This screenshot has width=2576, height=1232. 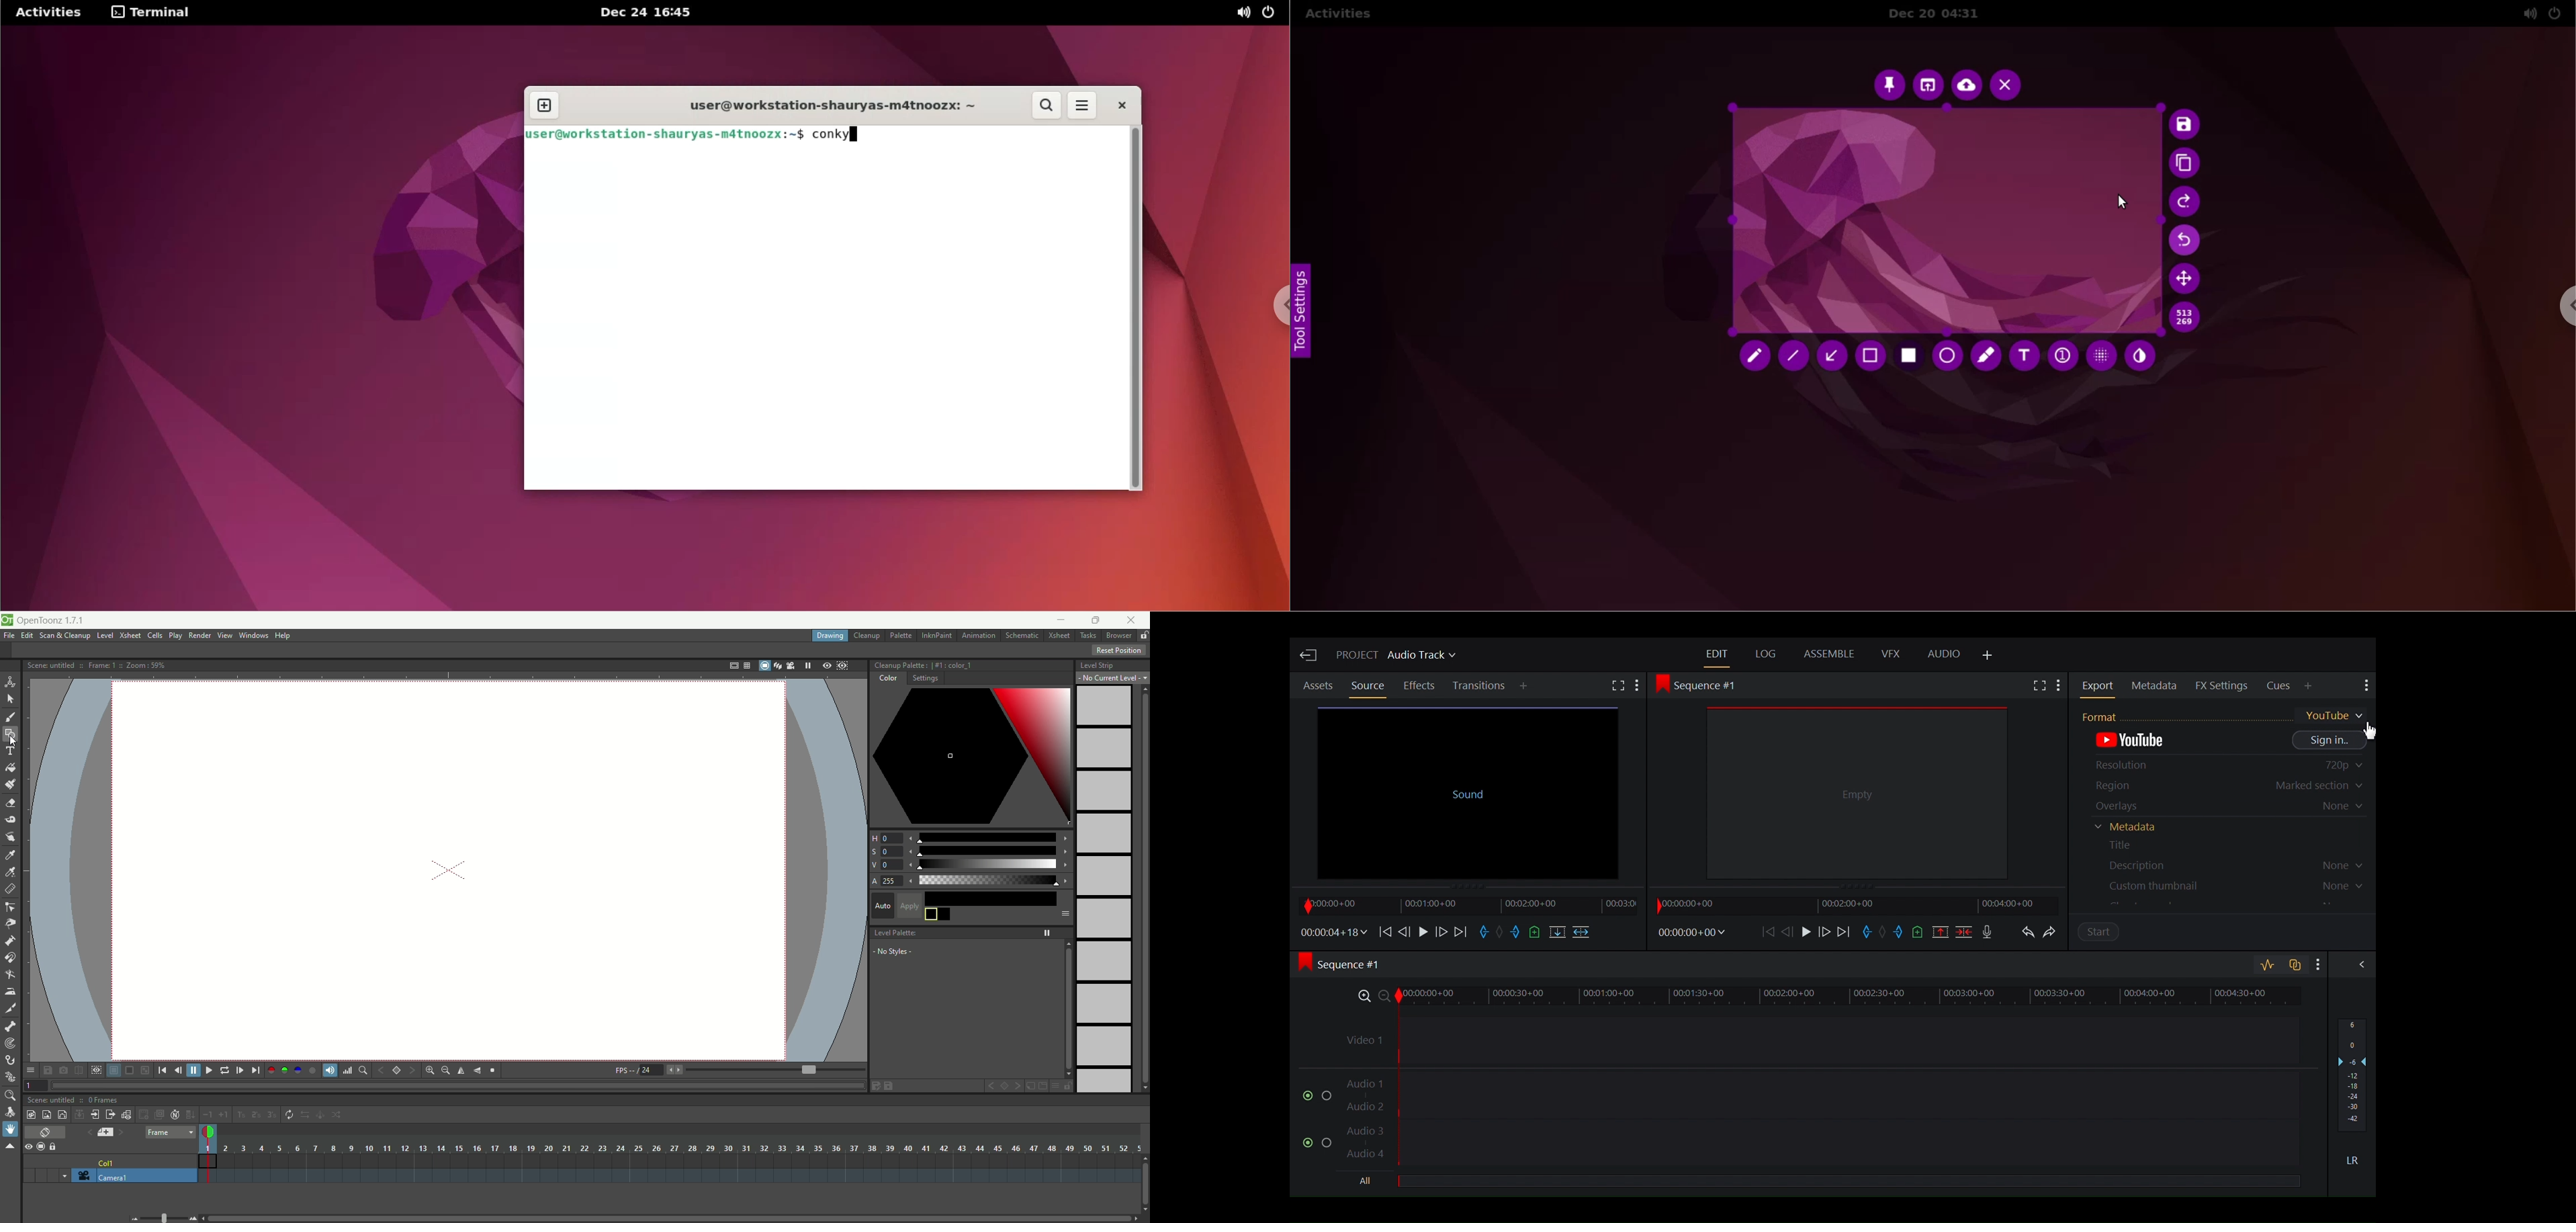 What do you see at coordinates (1820, 1036) in the screenshot?
I see `Video Track` at bounding box center [1820, 1036].